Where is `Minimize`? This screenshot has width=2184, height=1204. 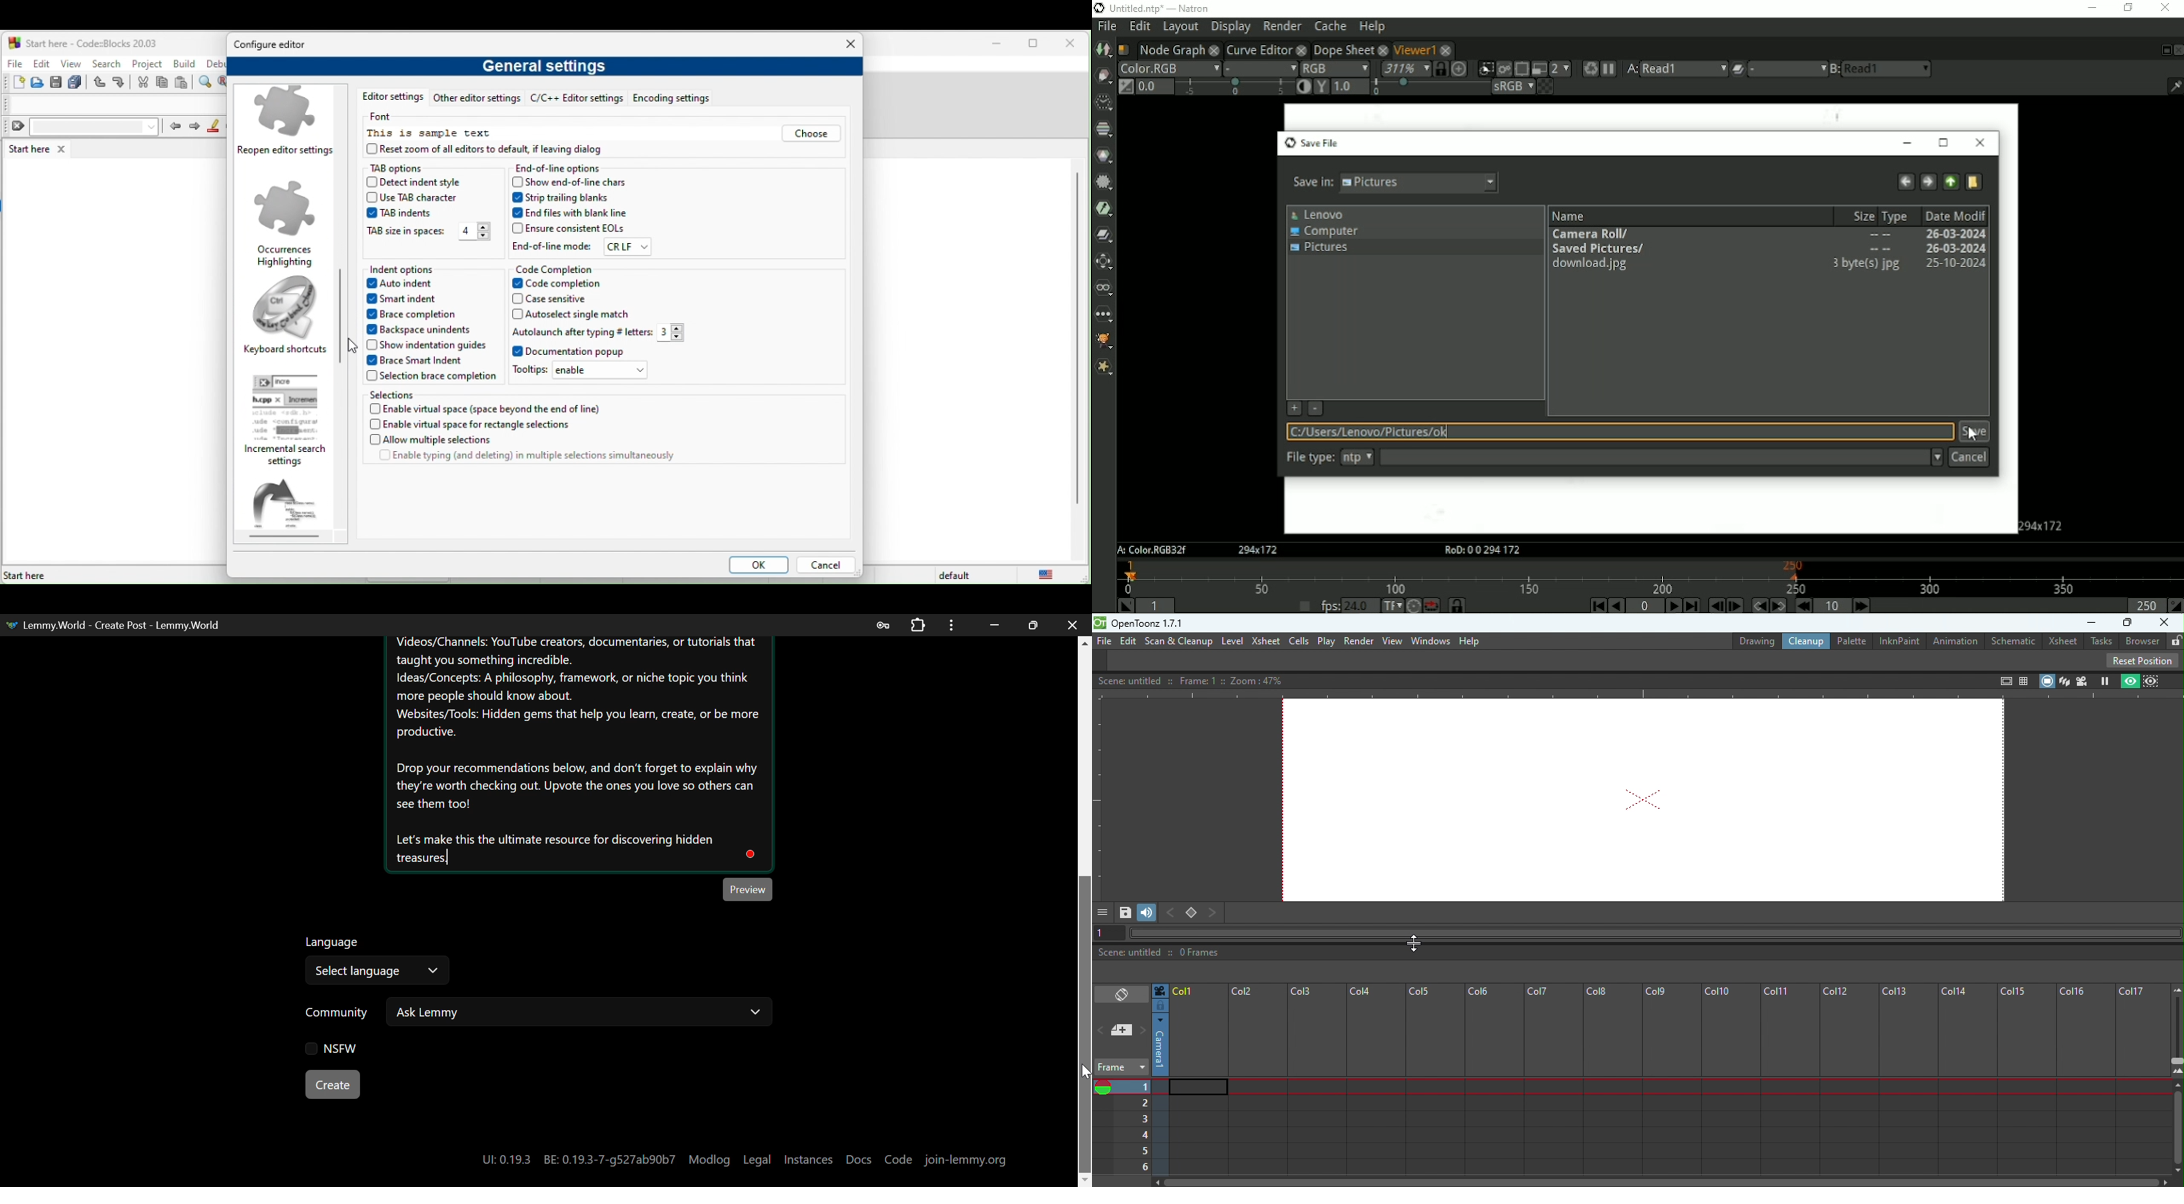 Minimize is located at coordinates (1033, 625).